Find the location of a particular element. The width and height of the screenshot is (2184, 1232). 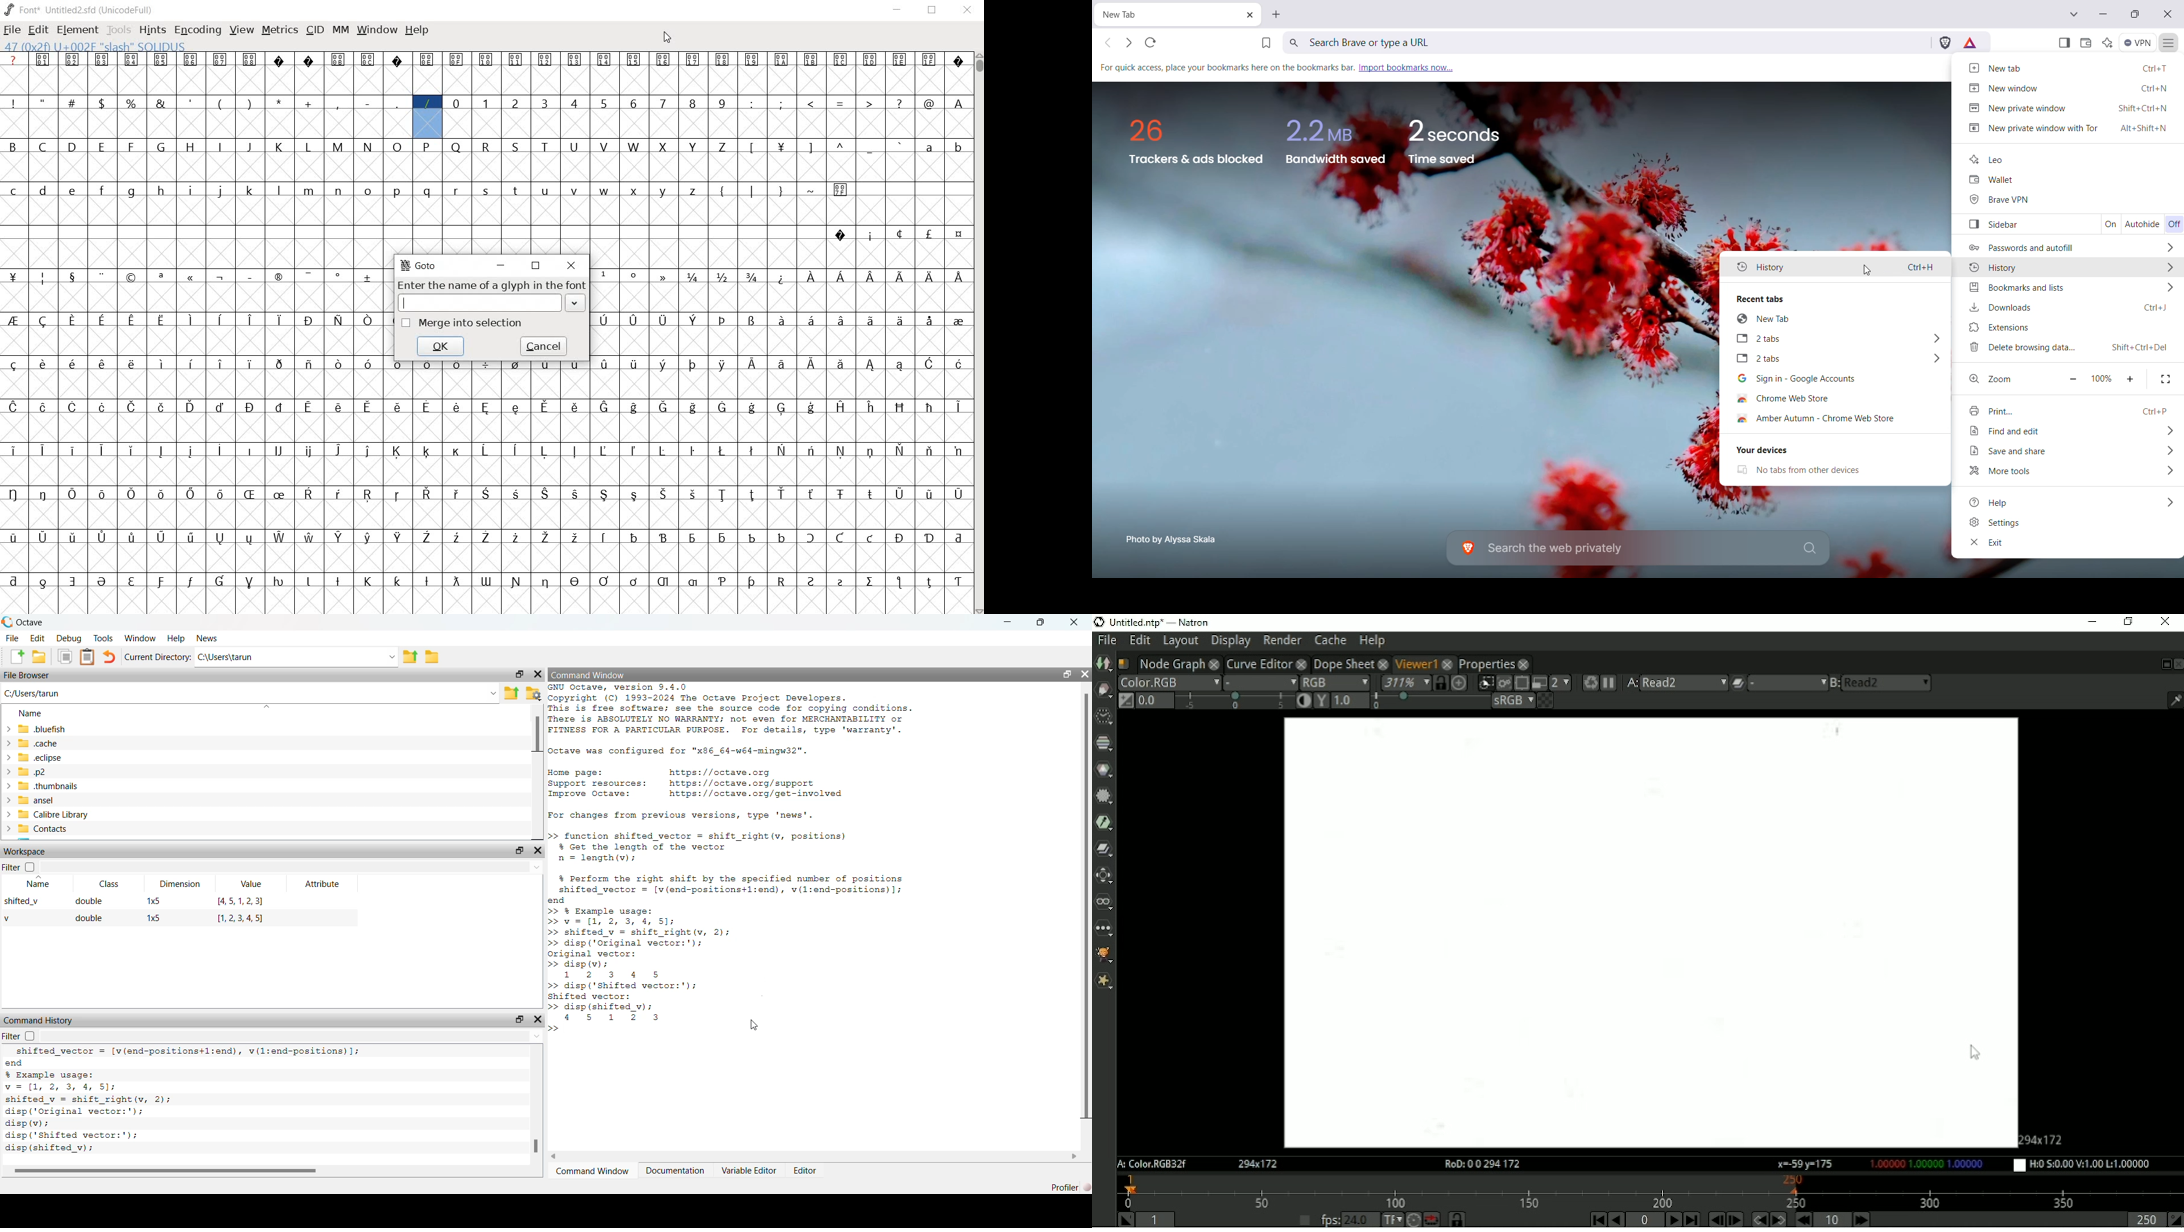

glyph is located at coordinates (929, 408).